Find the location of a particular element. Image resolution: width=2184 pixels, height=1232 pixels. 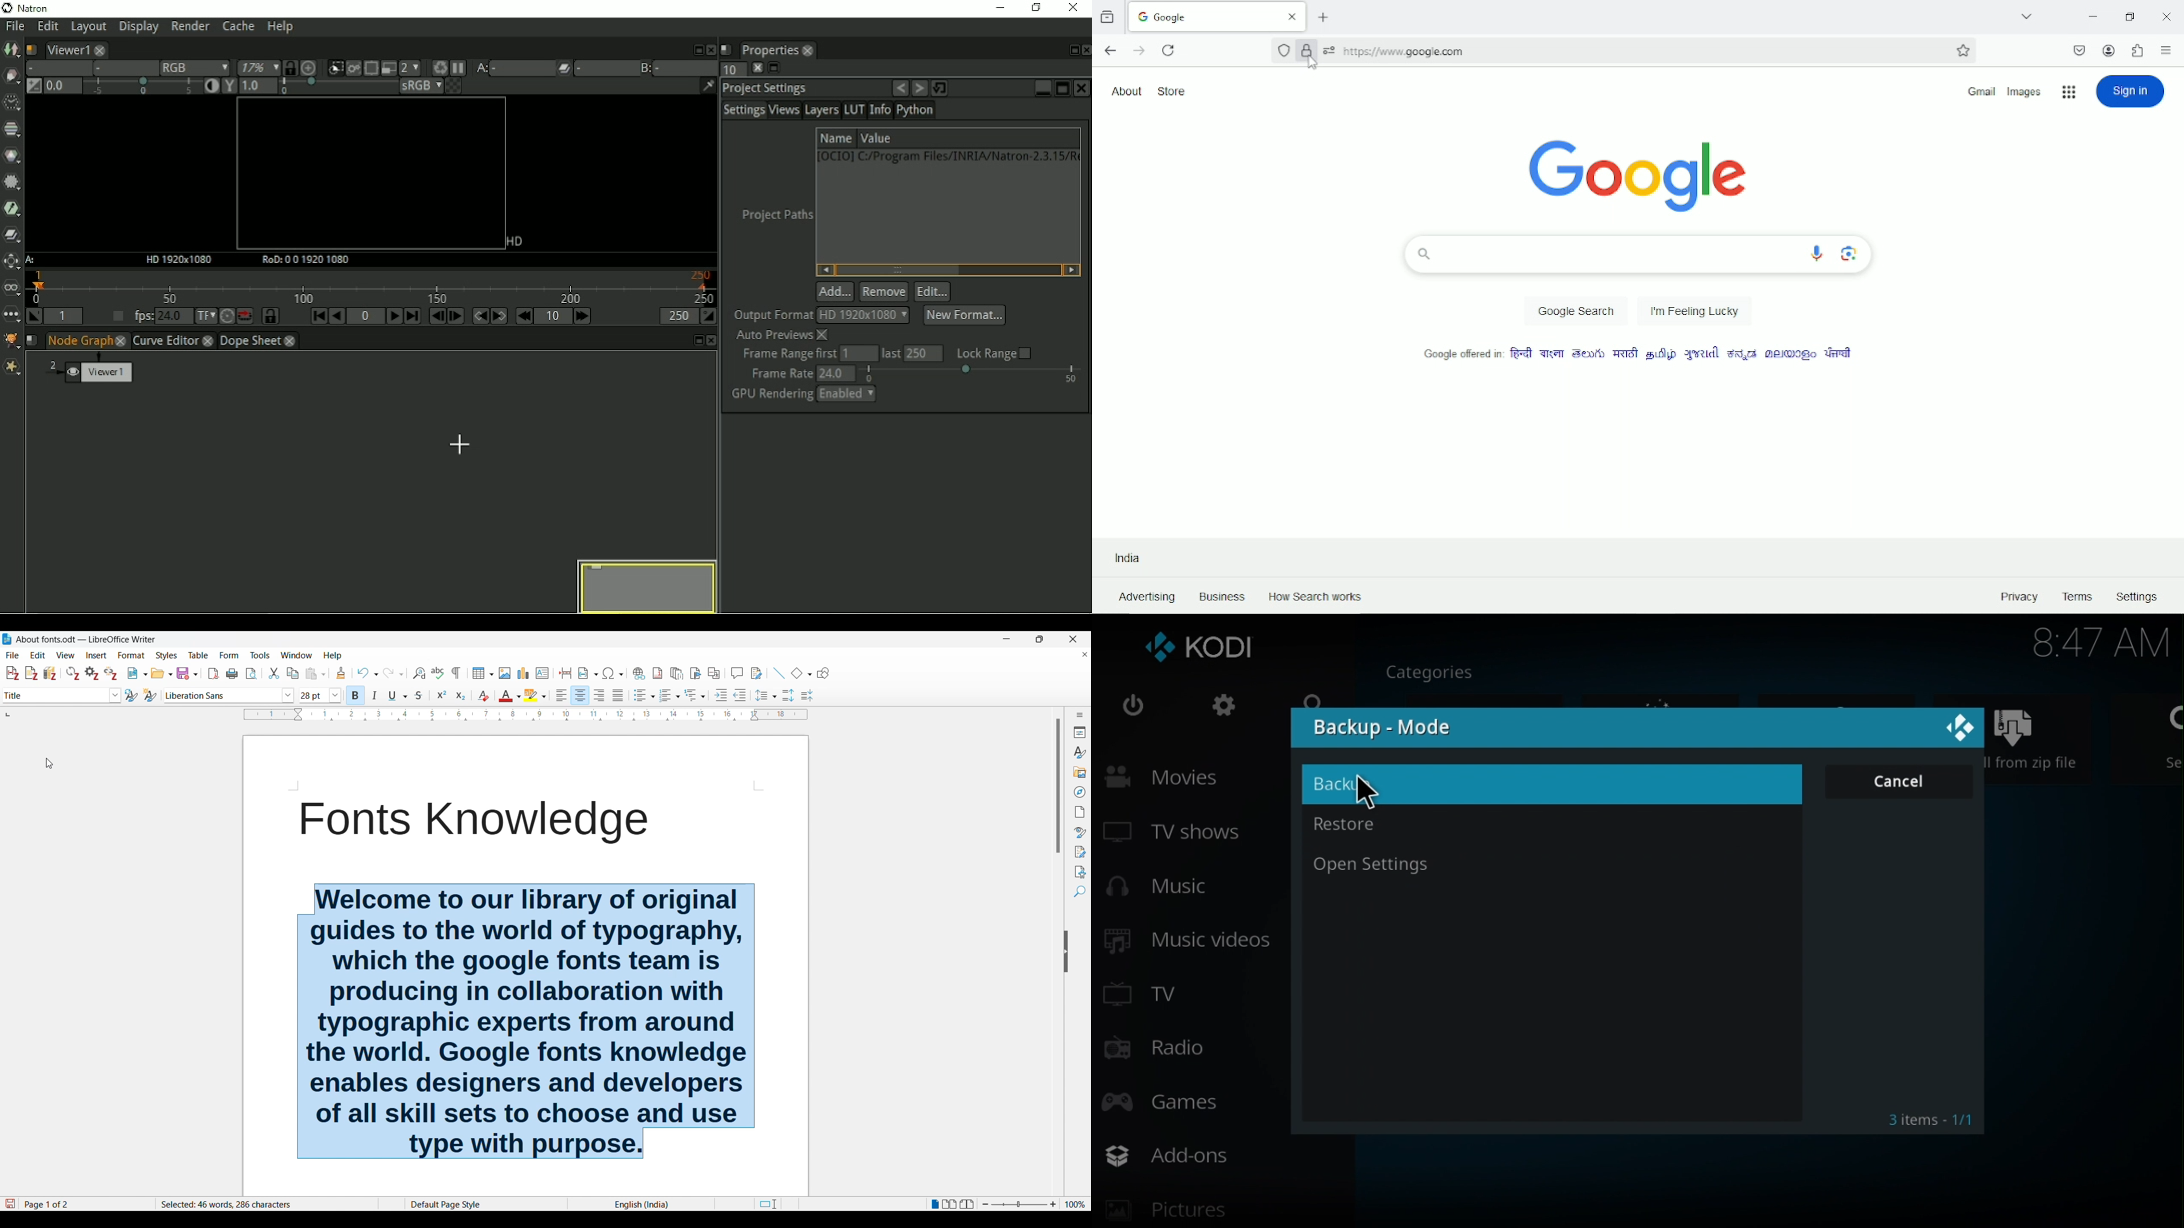

pictures is located at coordinates (1217, 1214).